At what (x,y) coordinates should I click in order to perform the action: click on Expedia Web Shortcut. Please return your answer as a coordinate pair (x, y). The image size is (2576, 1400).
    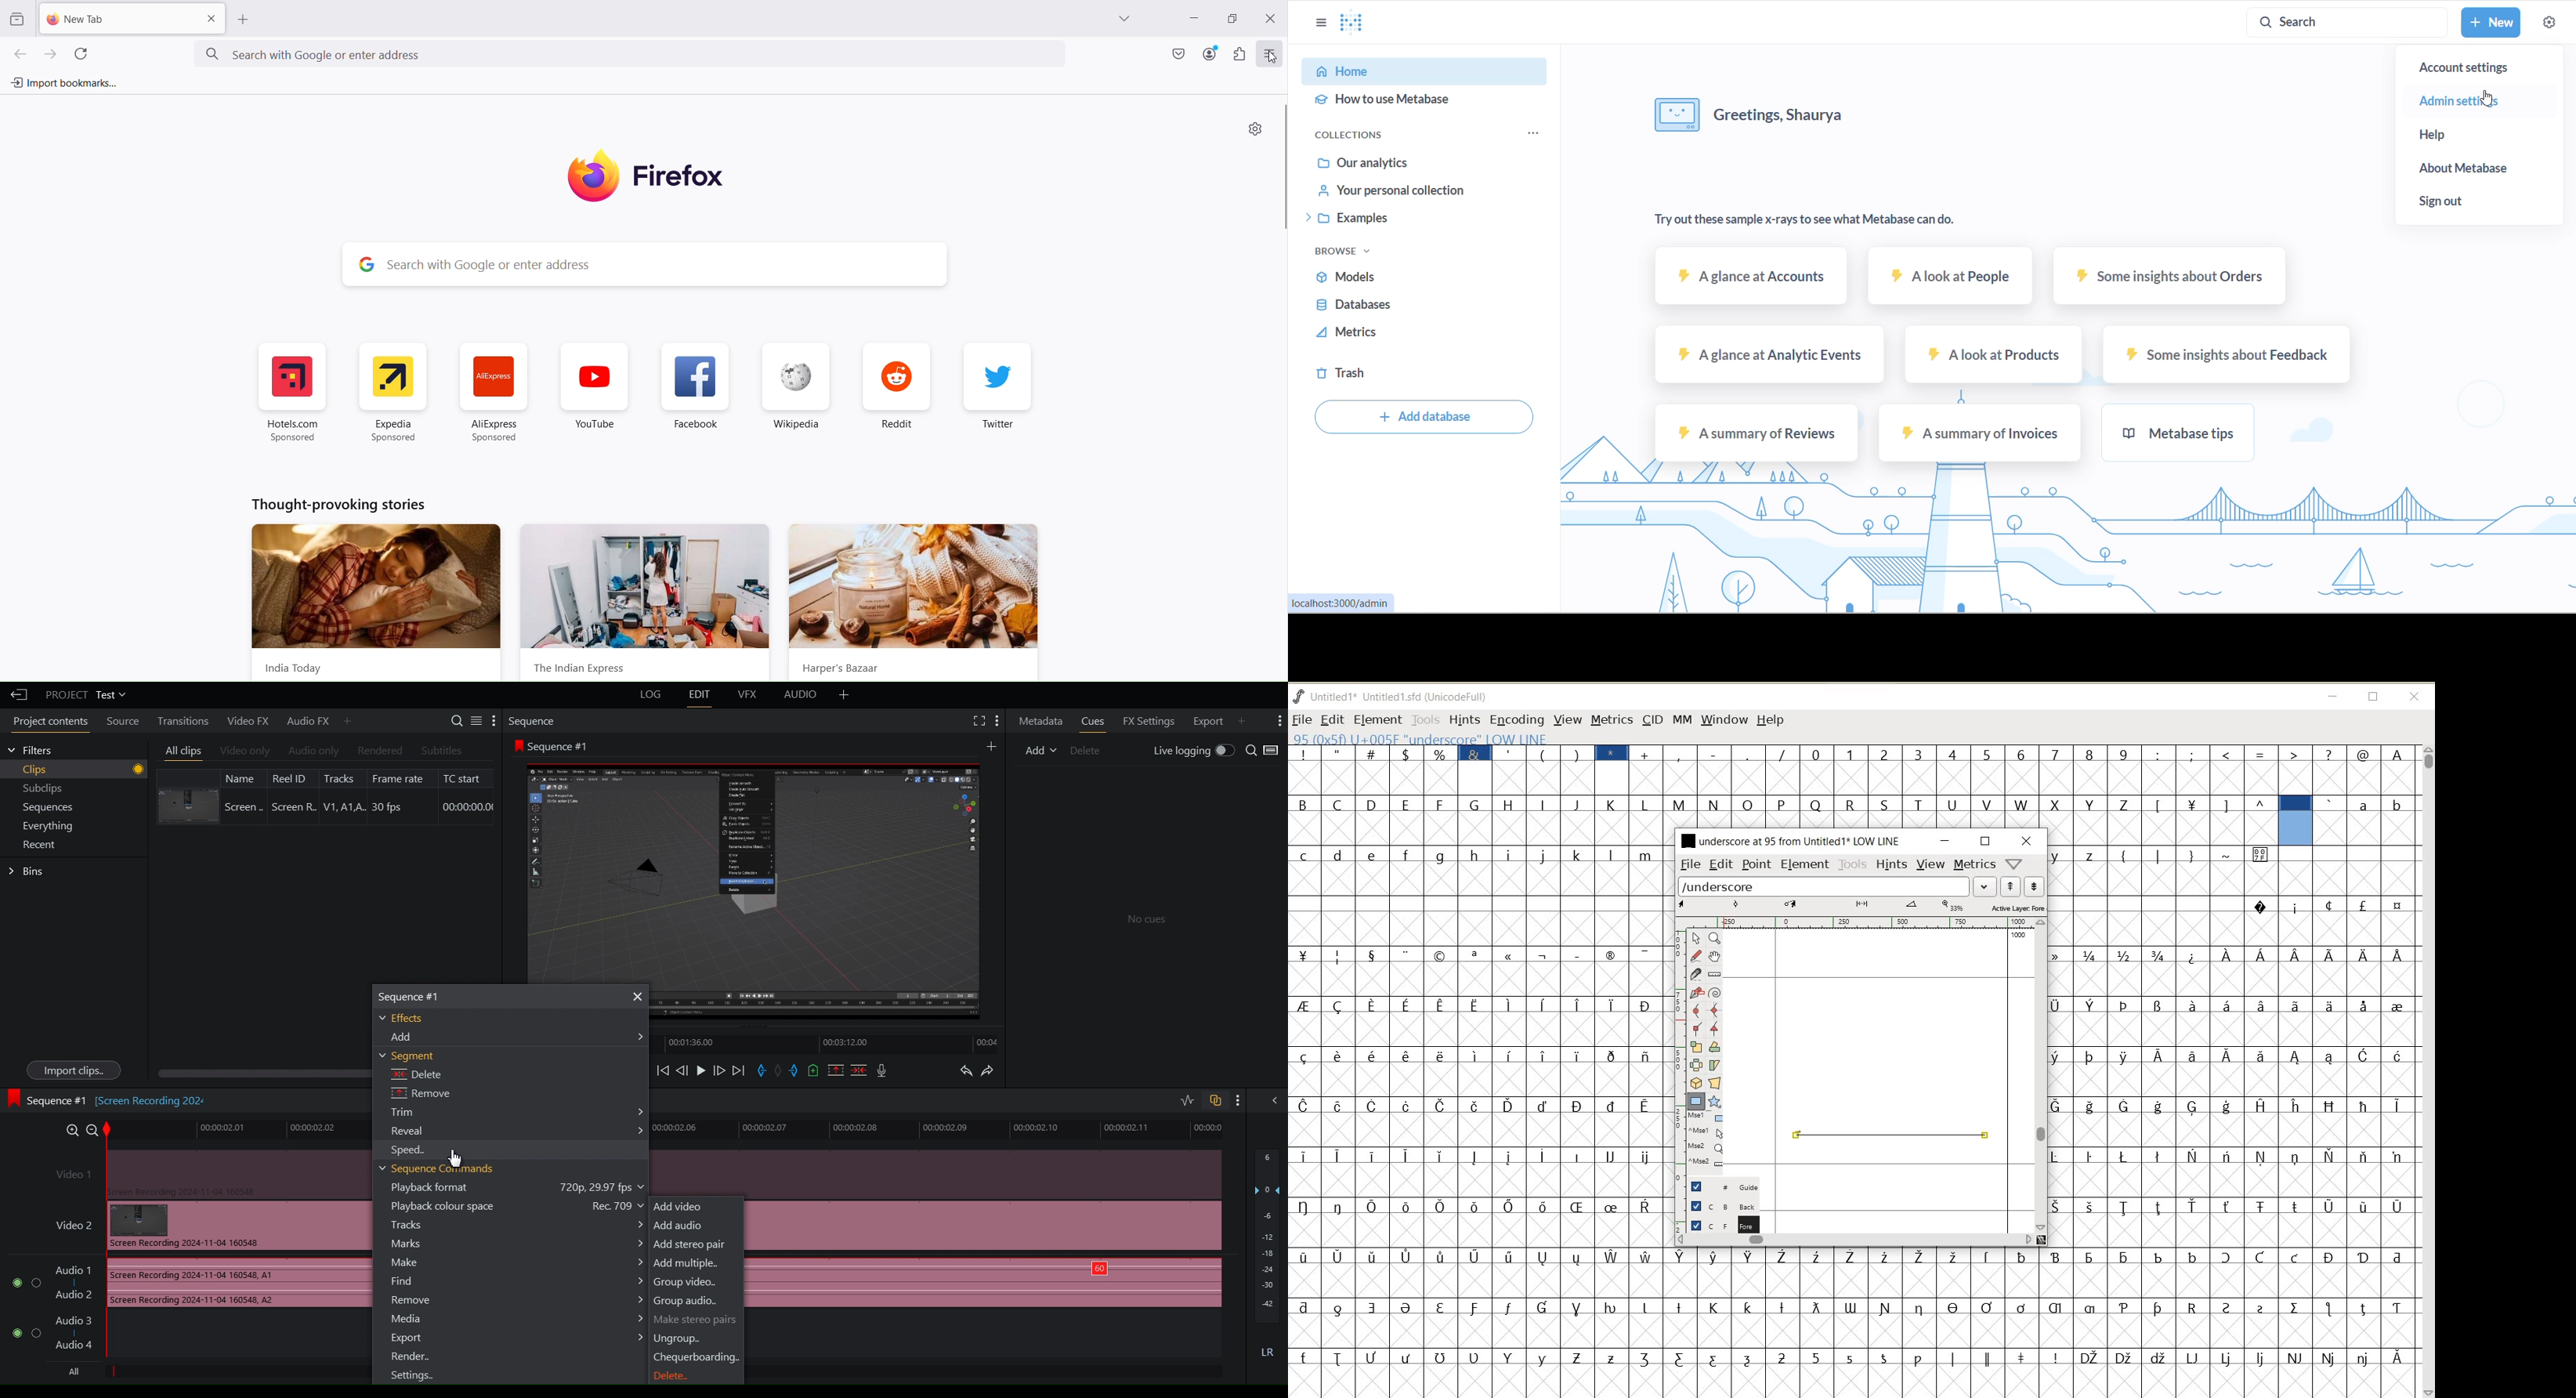
    Looking at the image, I should click on (391, 394).